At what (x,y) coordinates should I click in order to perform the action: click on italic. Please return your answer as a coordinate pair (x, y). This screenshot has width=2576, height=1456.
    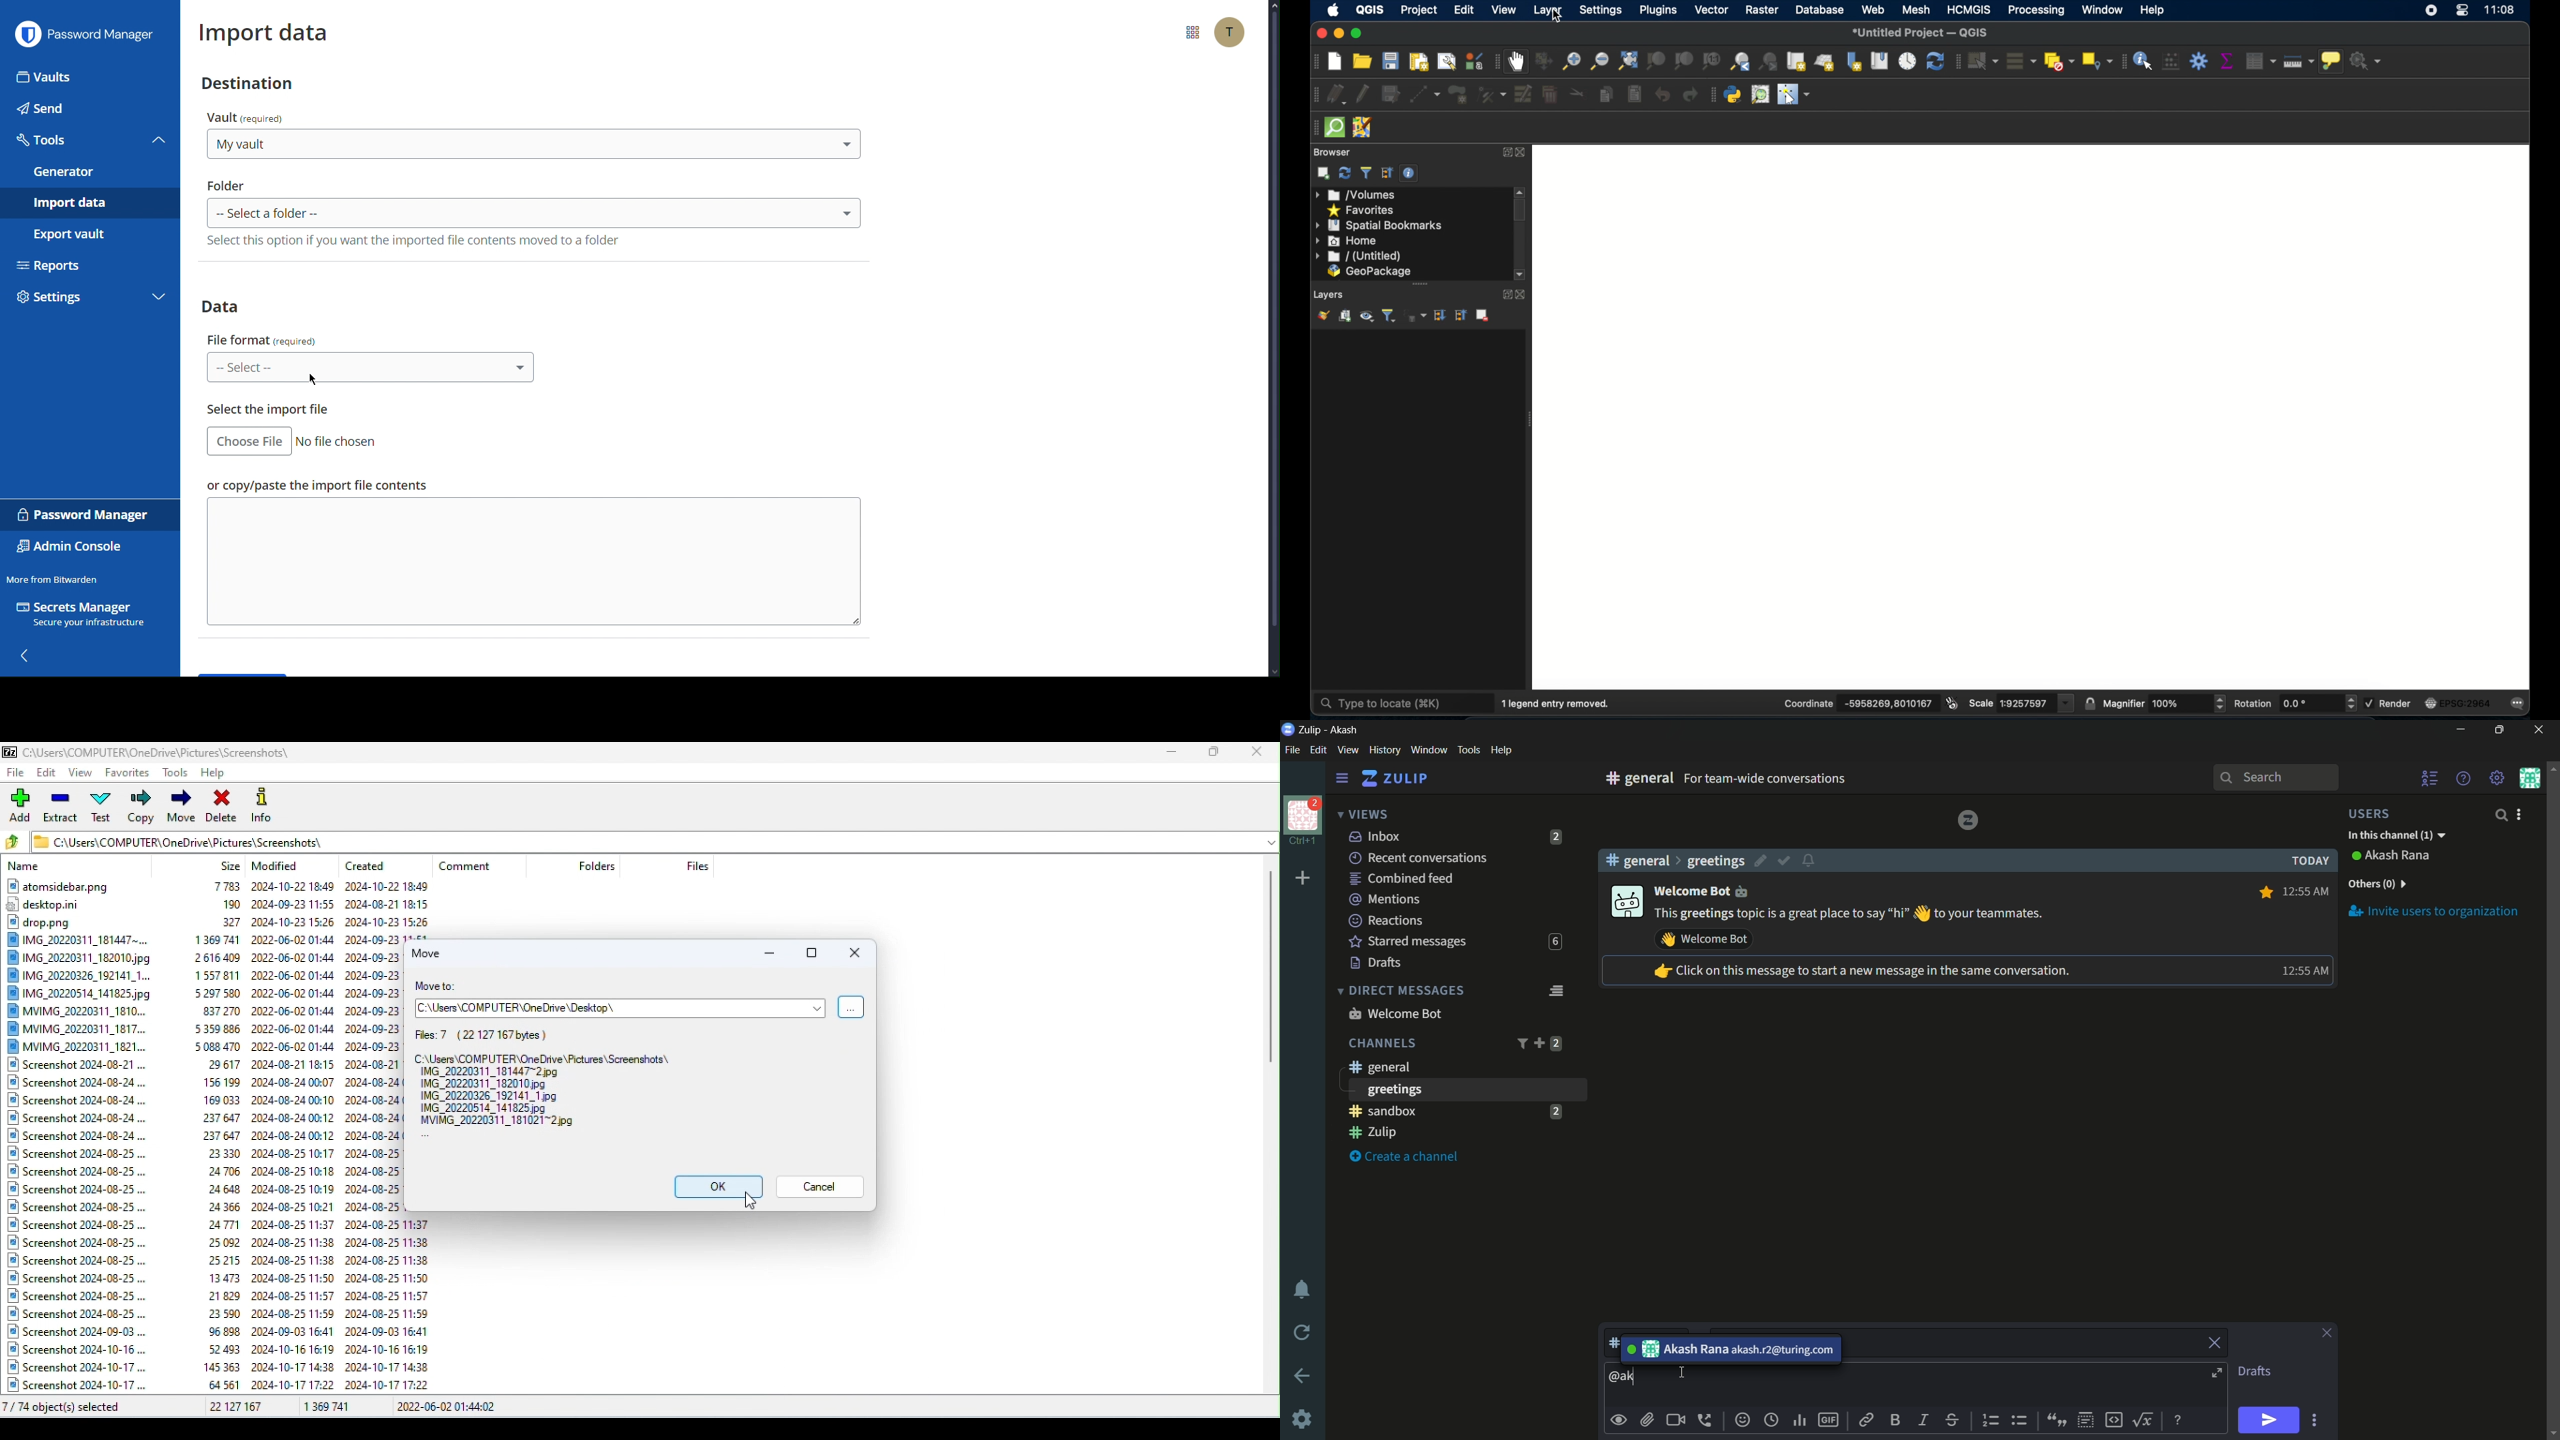
    Looking at the image, I should click on (1922, 1419).